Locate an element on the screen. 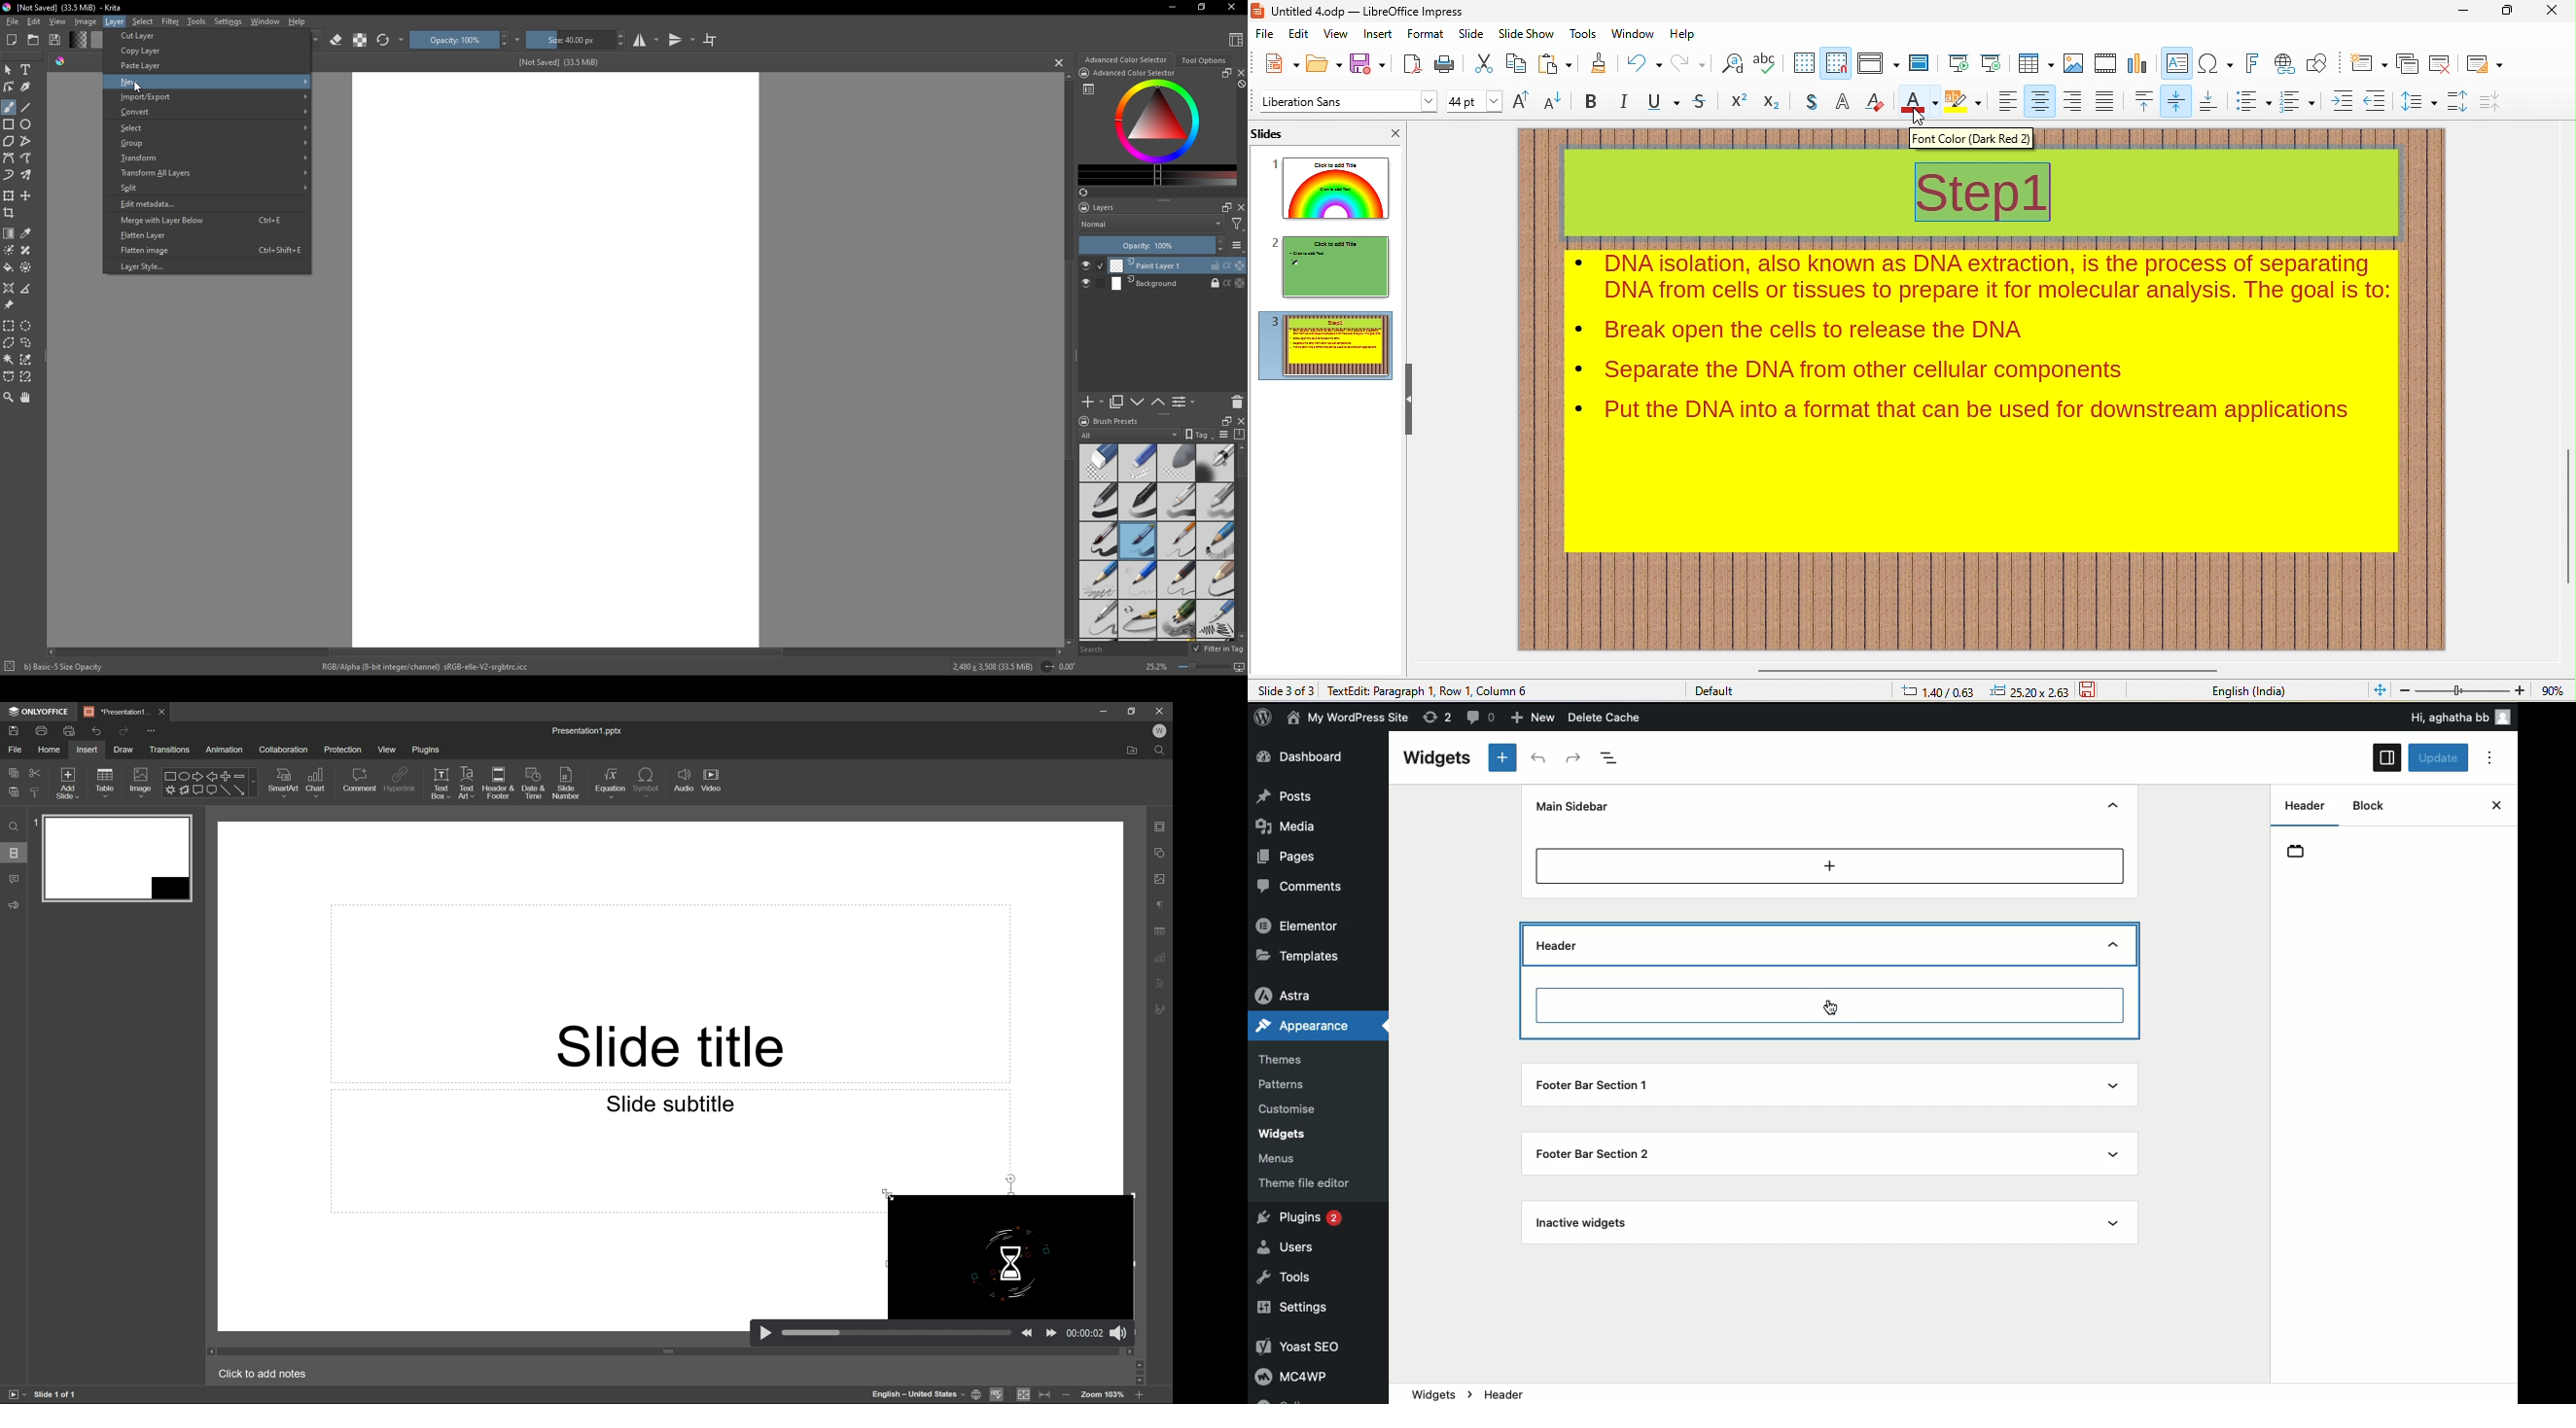  list is located at coordinates (1238, 245).